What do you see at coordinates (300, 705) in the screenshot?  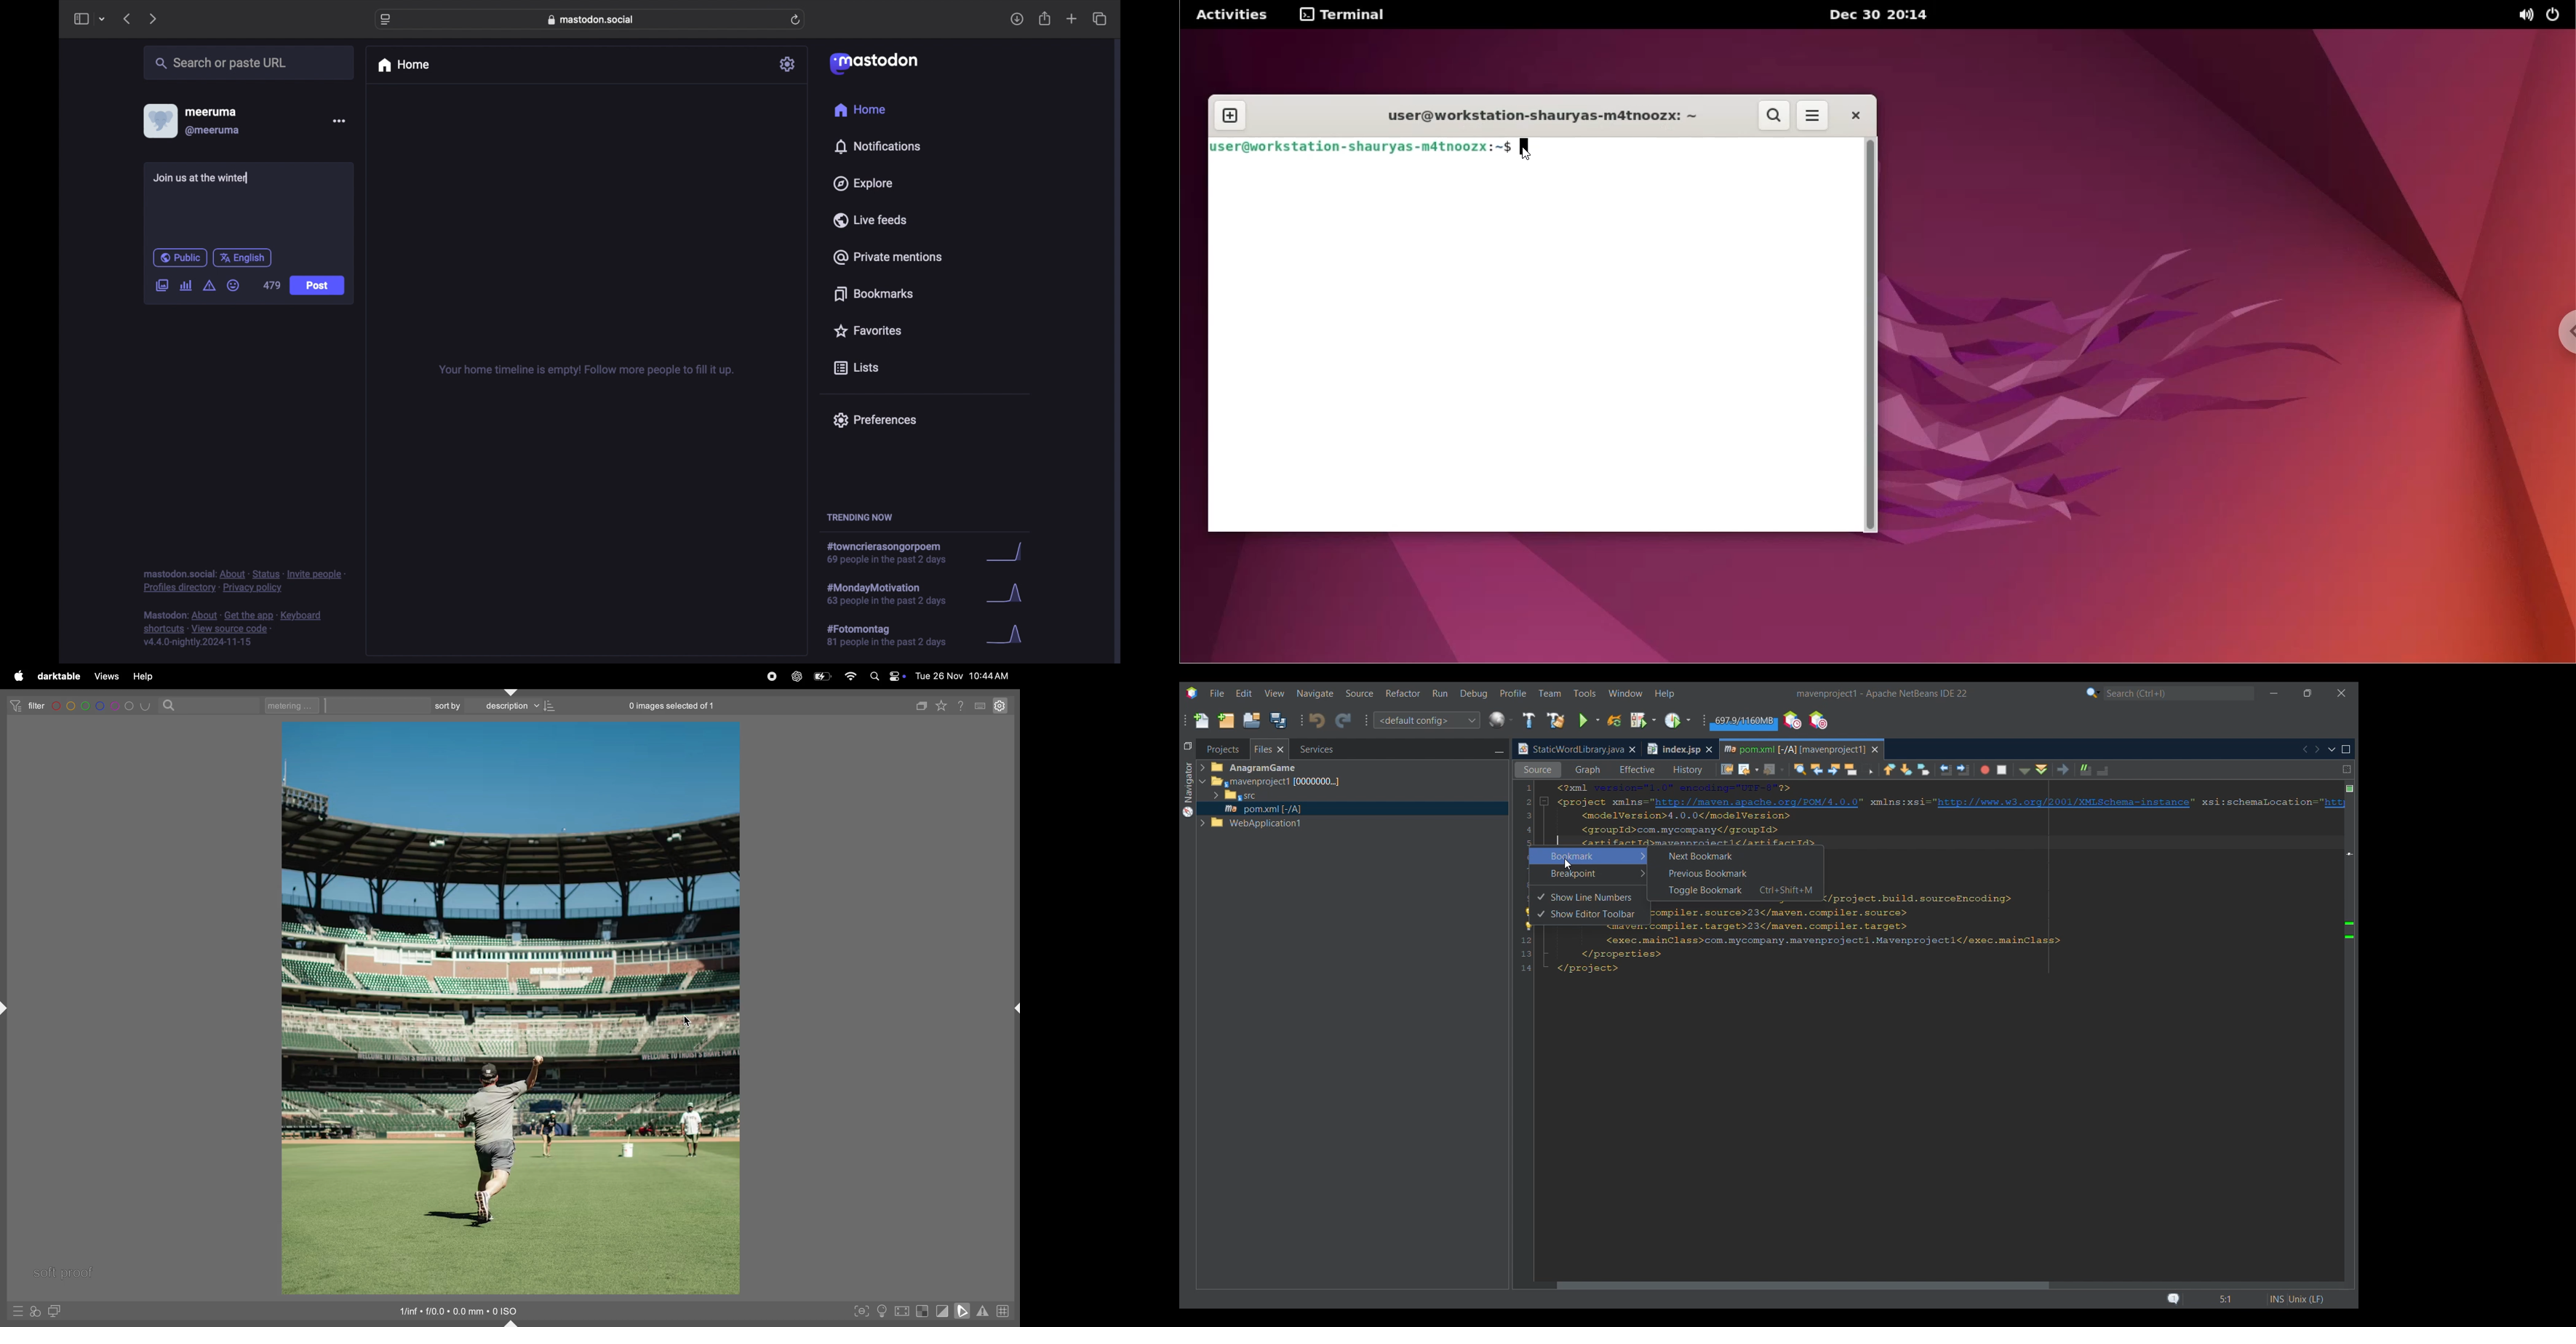 I see `metering` at bounding box center [300, 705].